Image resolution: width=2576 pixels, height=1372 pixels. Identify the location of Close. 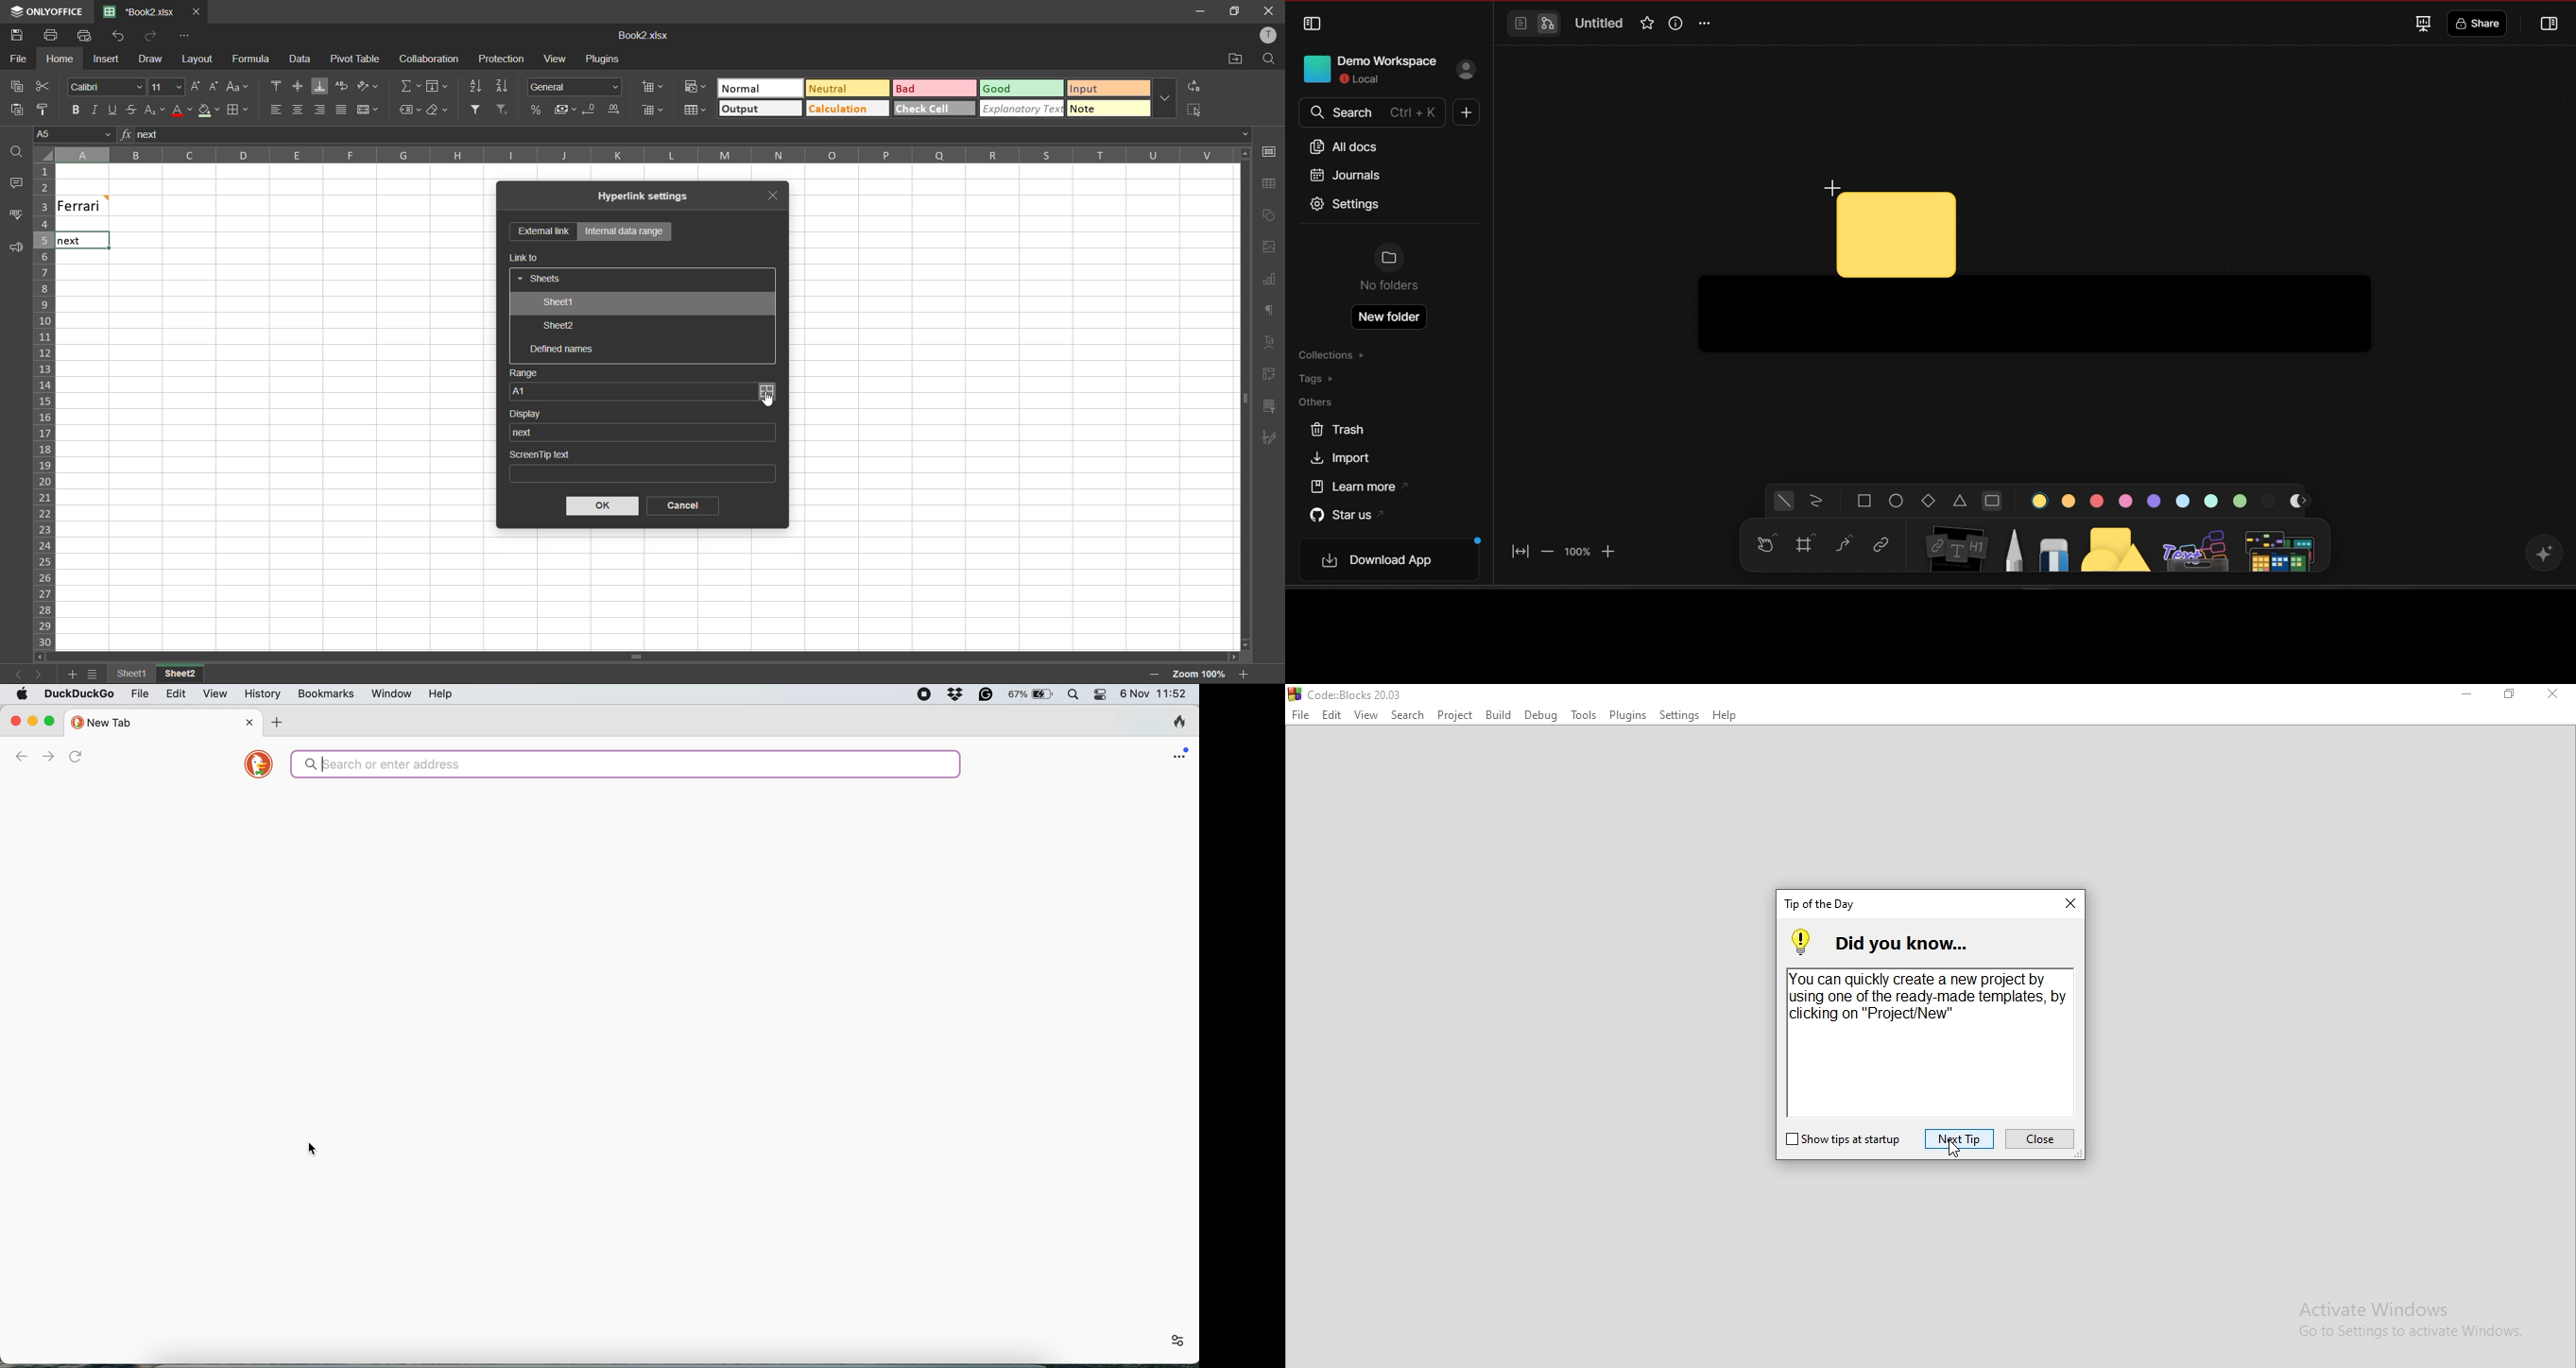
(2552, 693).